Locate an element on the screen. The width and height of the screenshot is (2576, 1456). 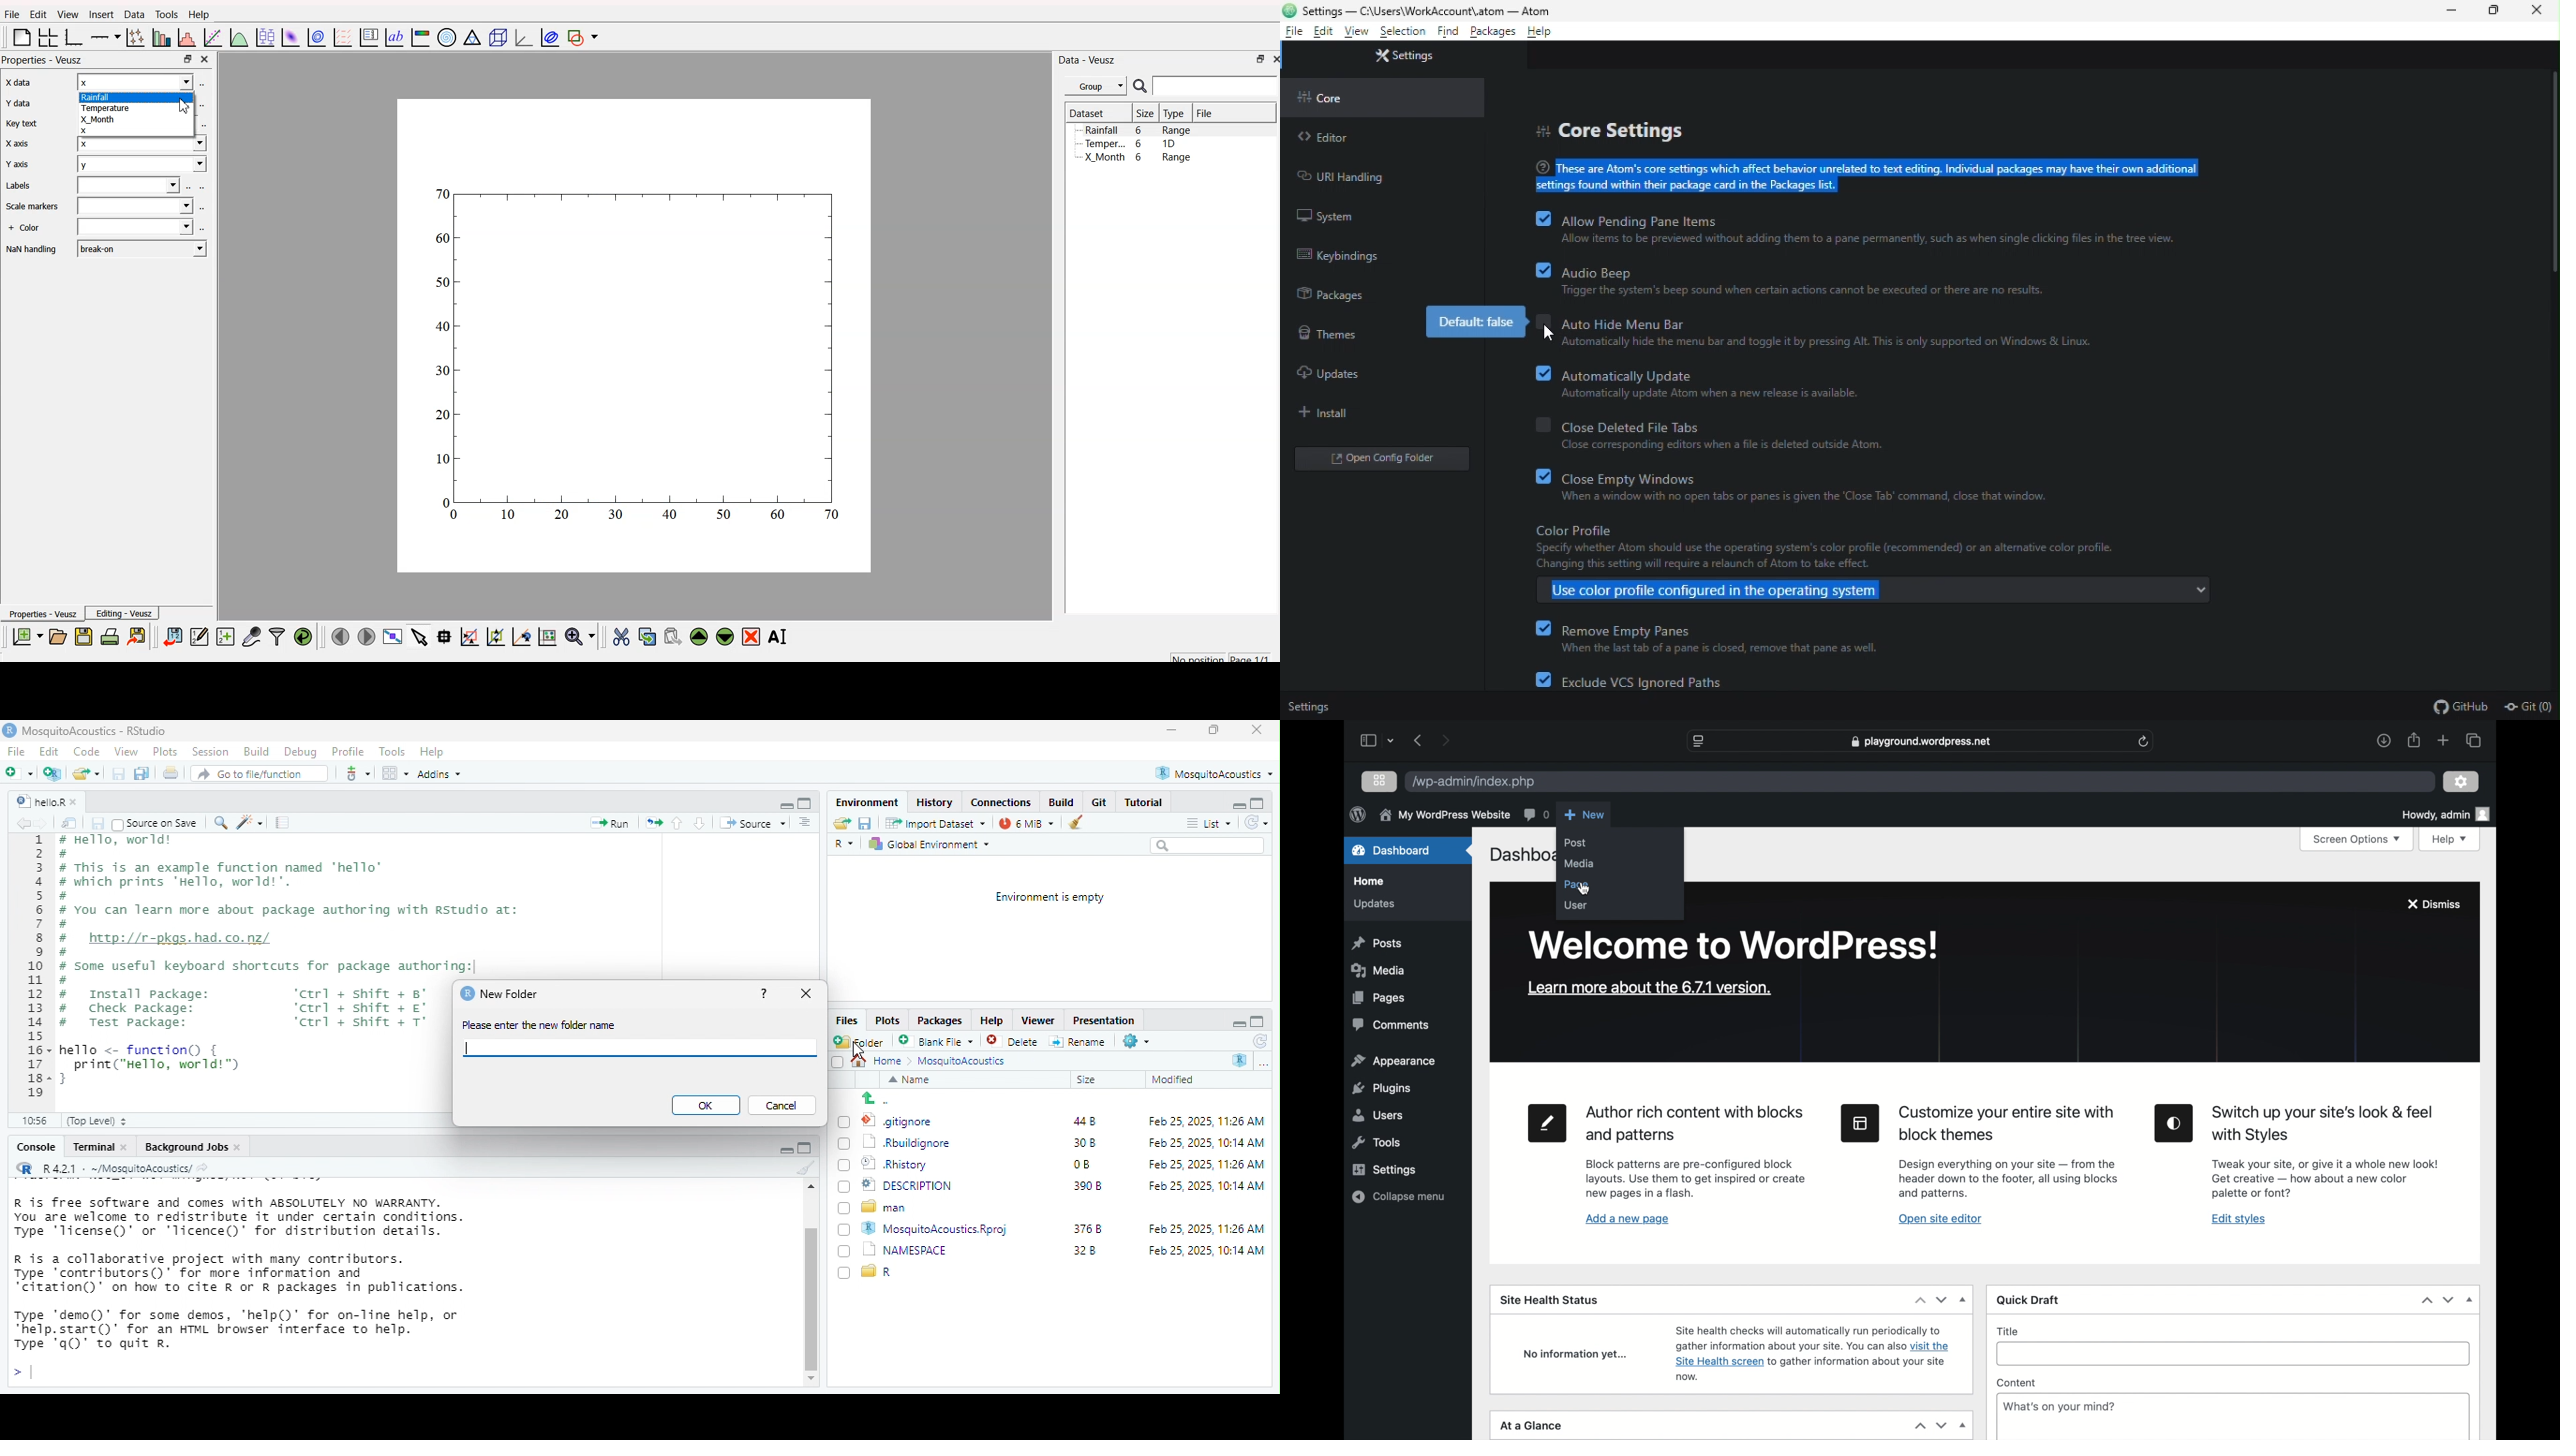
‘Background Jobs is located at coordinates (186, 1147).